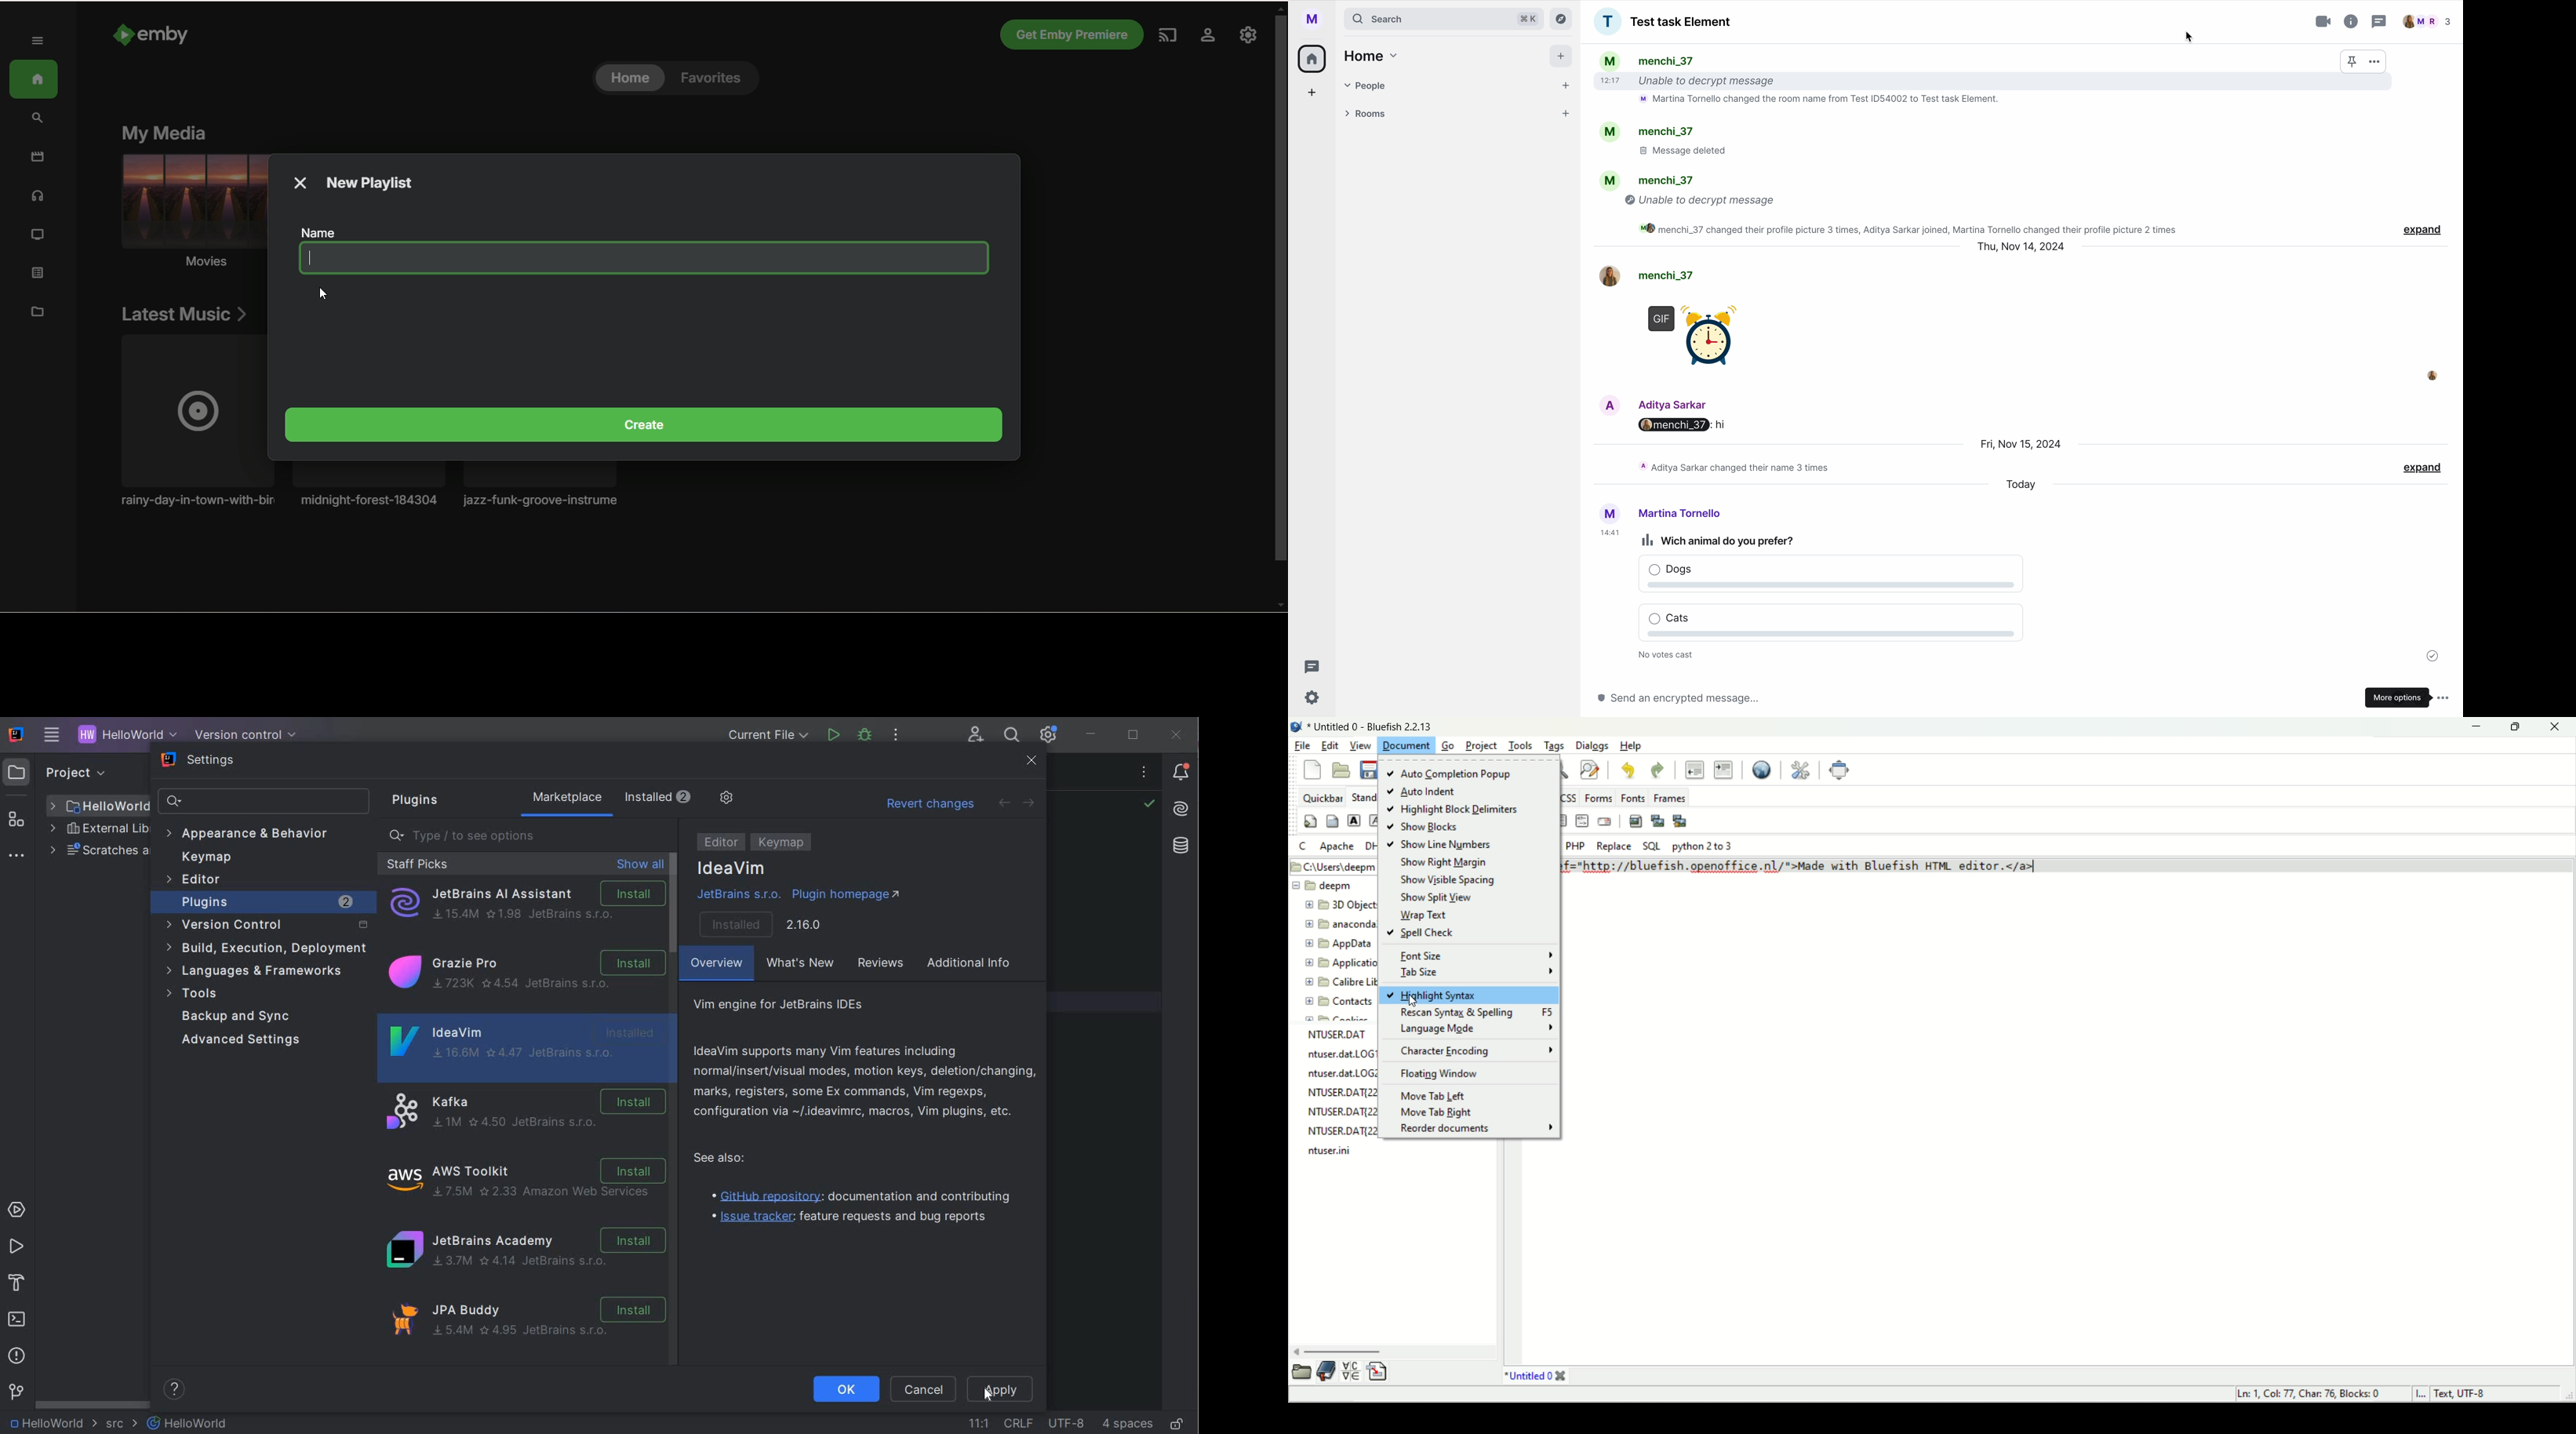  What do you see at coordinates (1476, 1012) in the screenshot?
I see `rescan syntax and spelling` at bounding box center [1476, 1012].